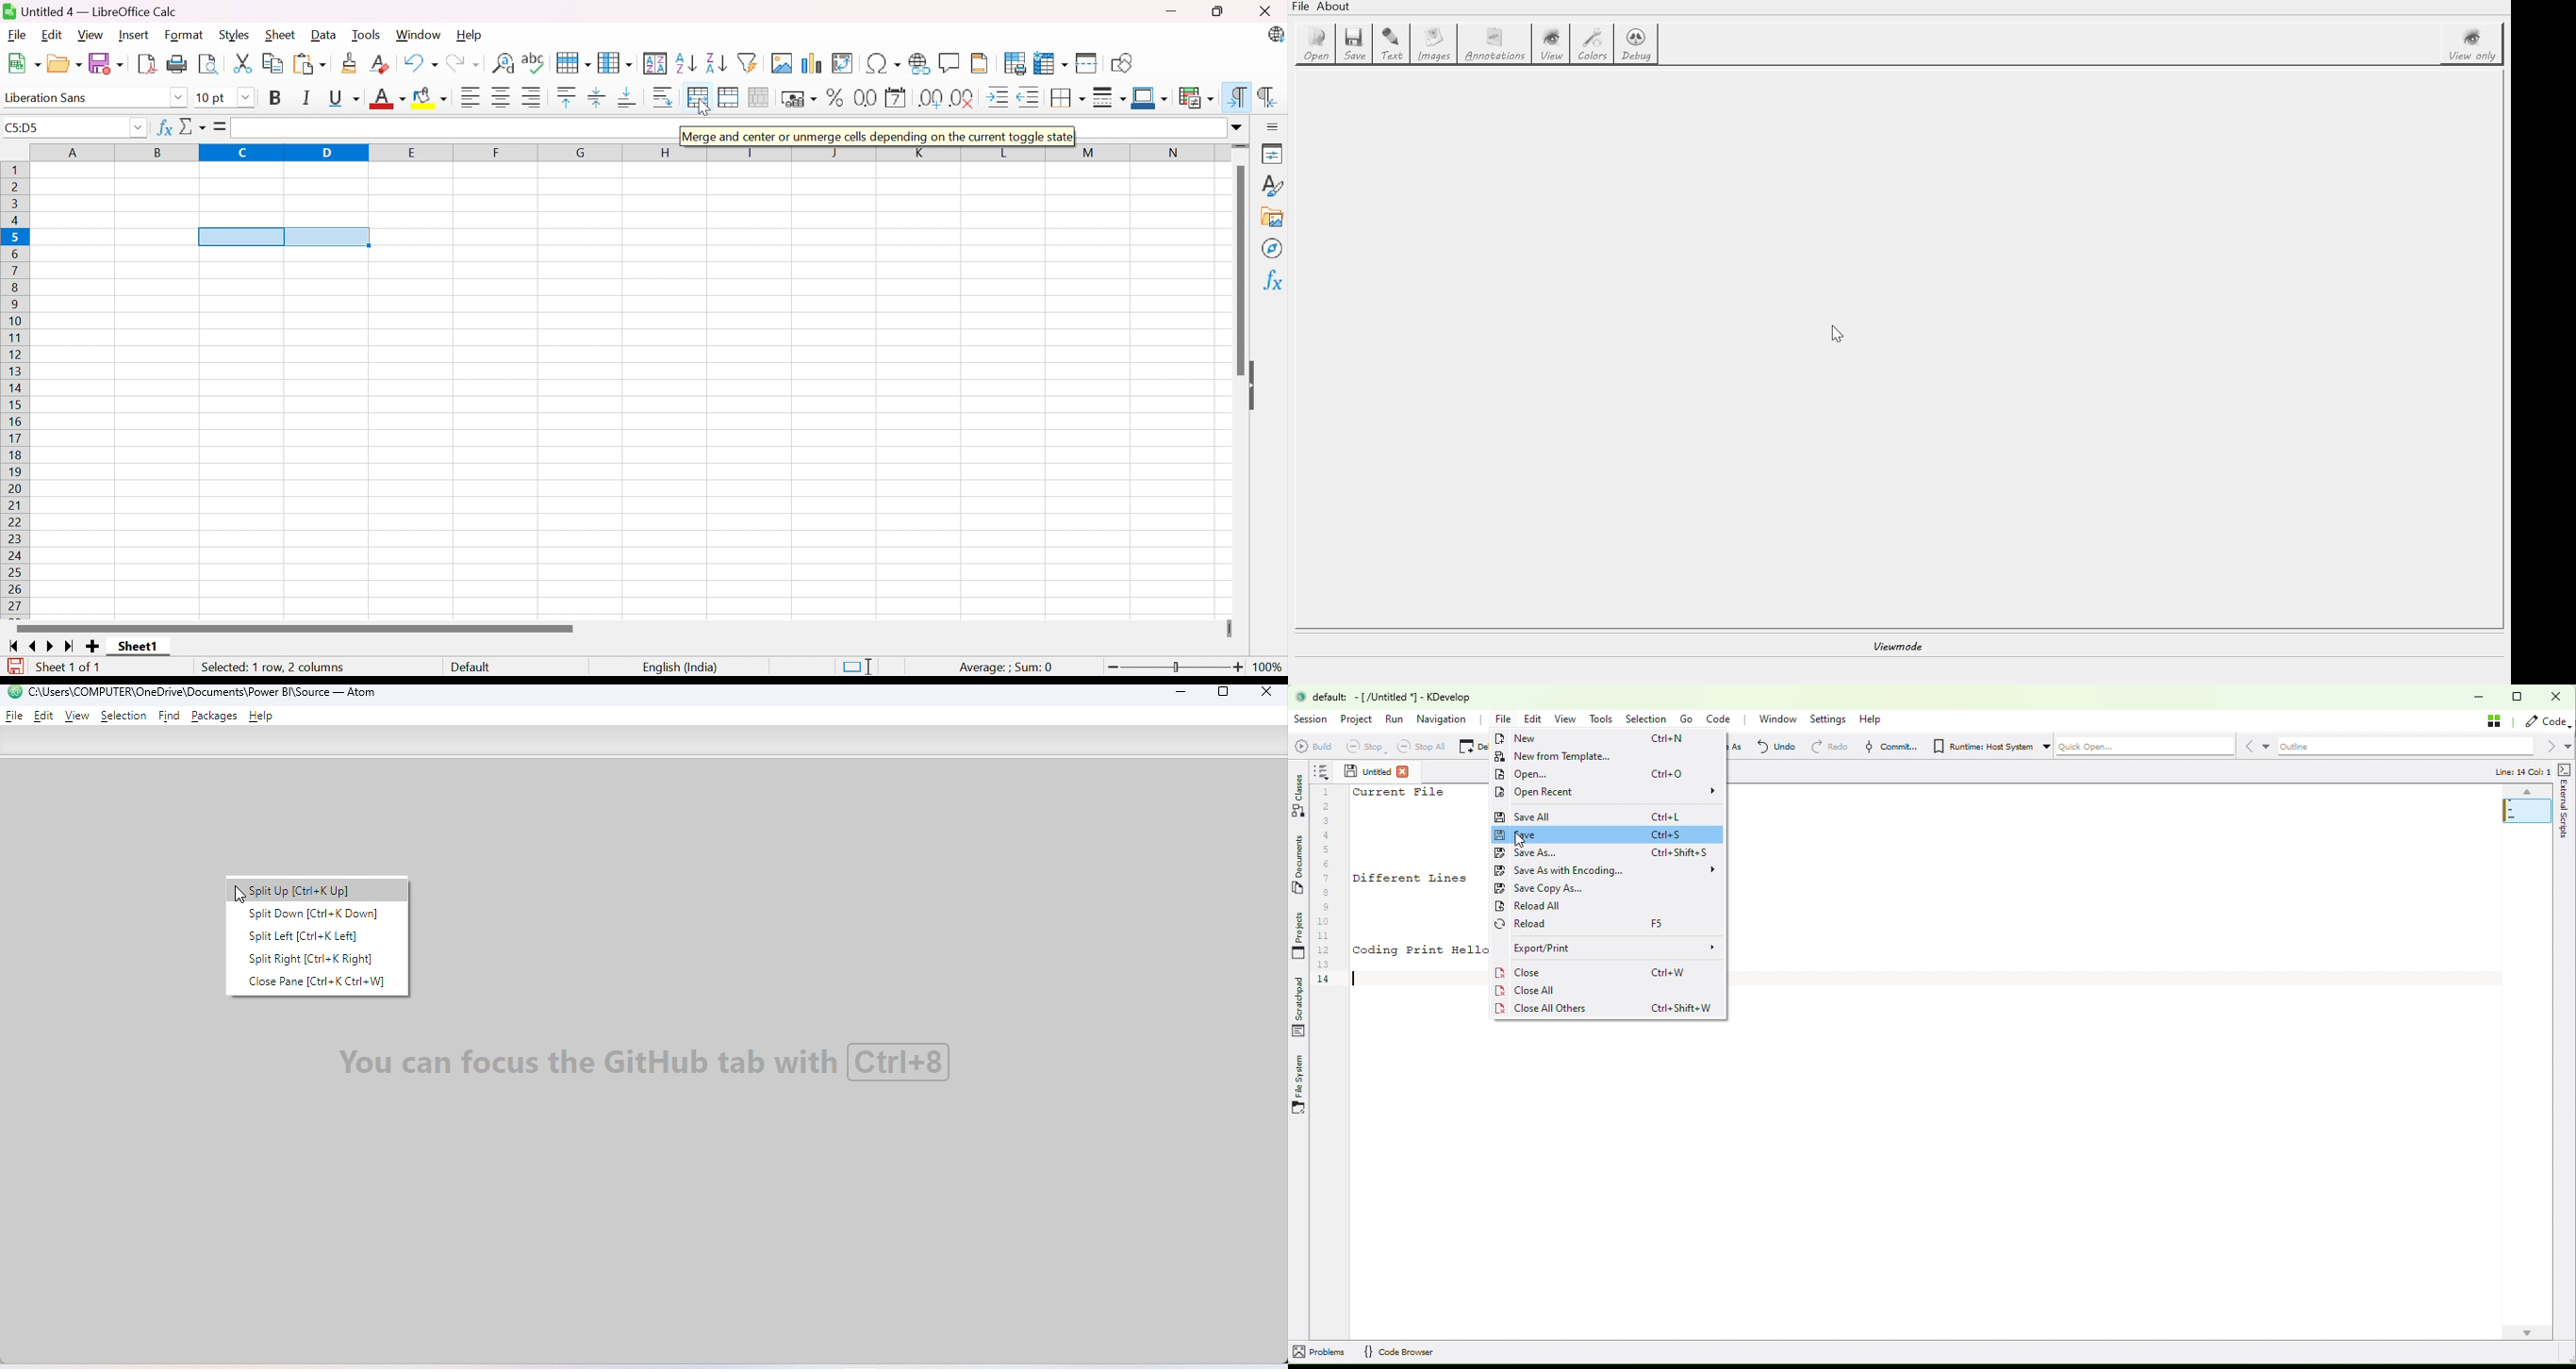 Image resolution: width=2576 pixels, height=1372 pixels. Describe the element at coordinates (465, 62) in the screenshot. I see `Redo` at that location.